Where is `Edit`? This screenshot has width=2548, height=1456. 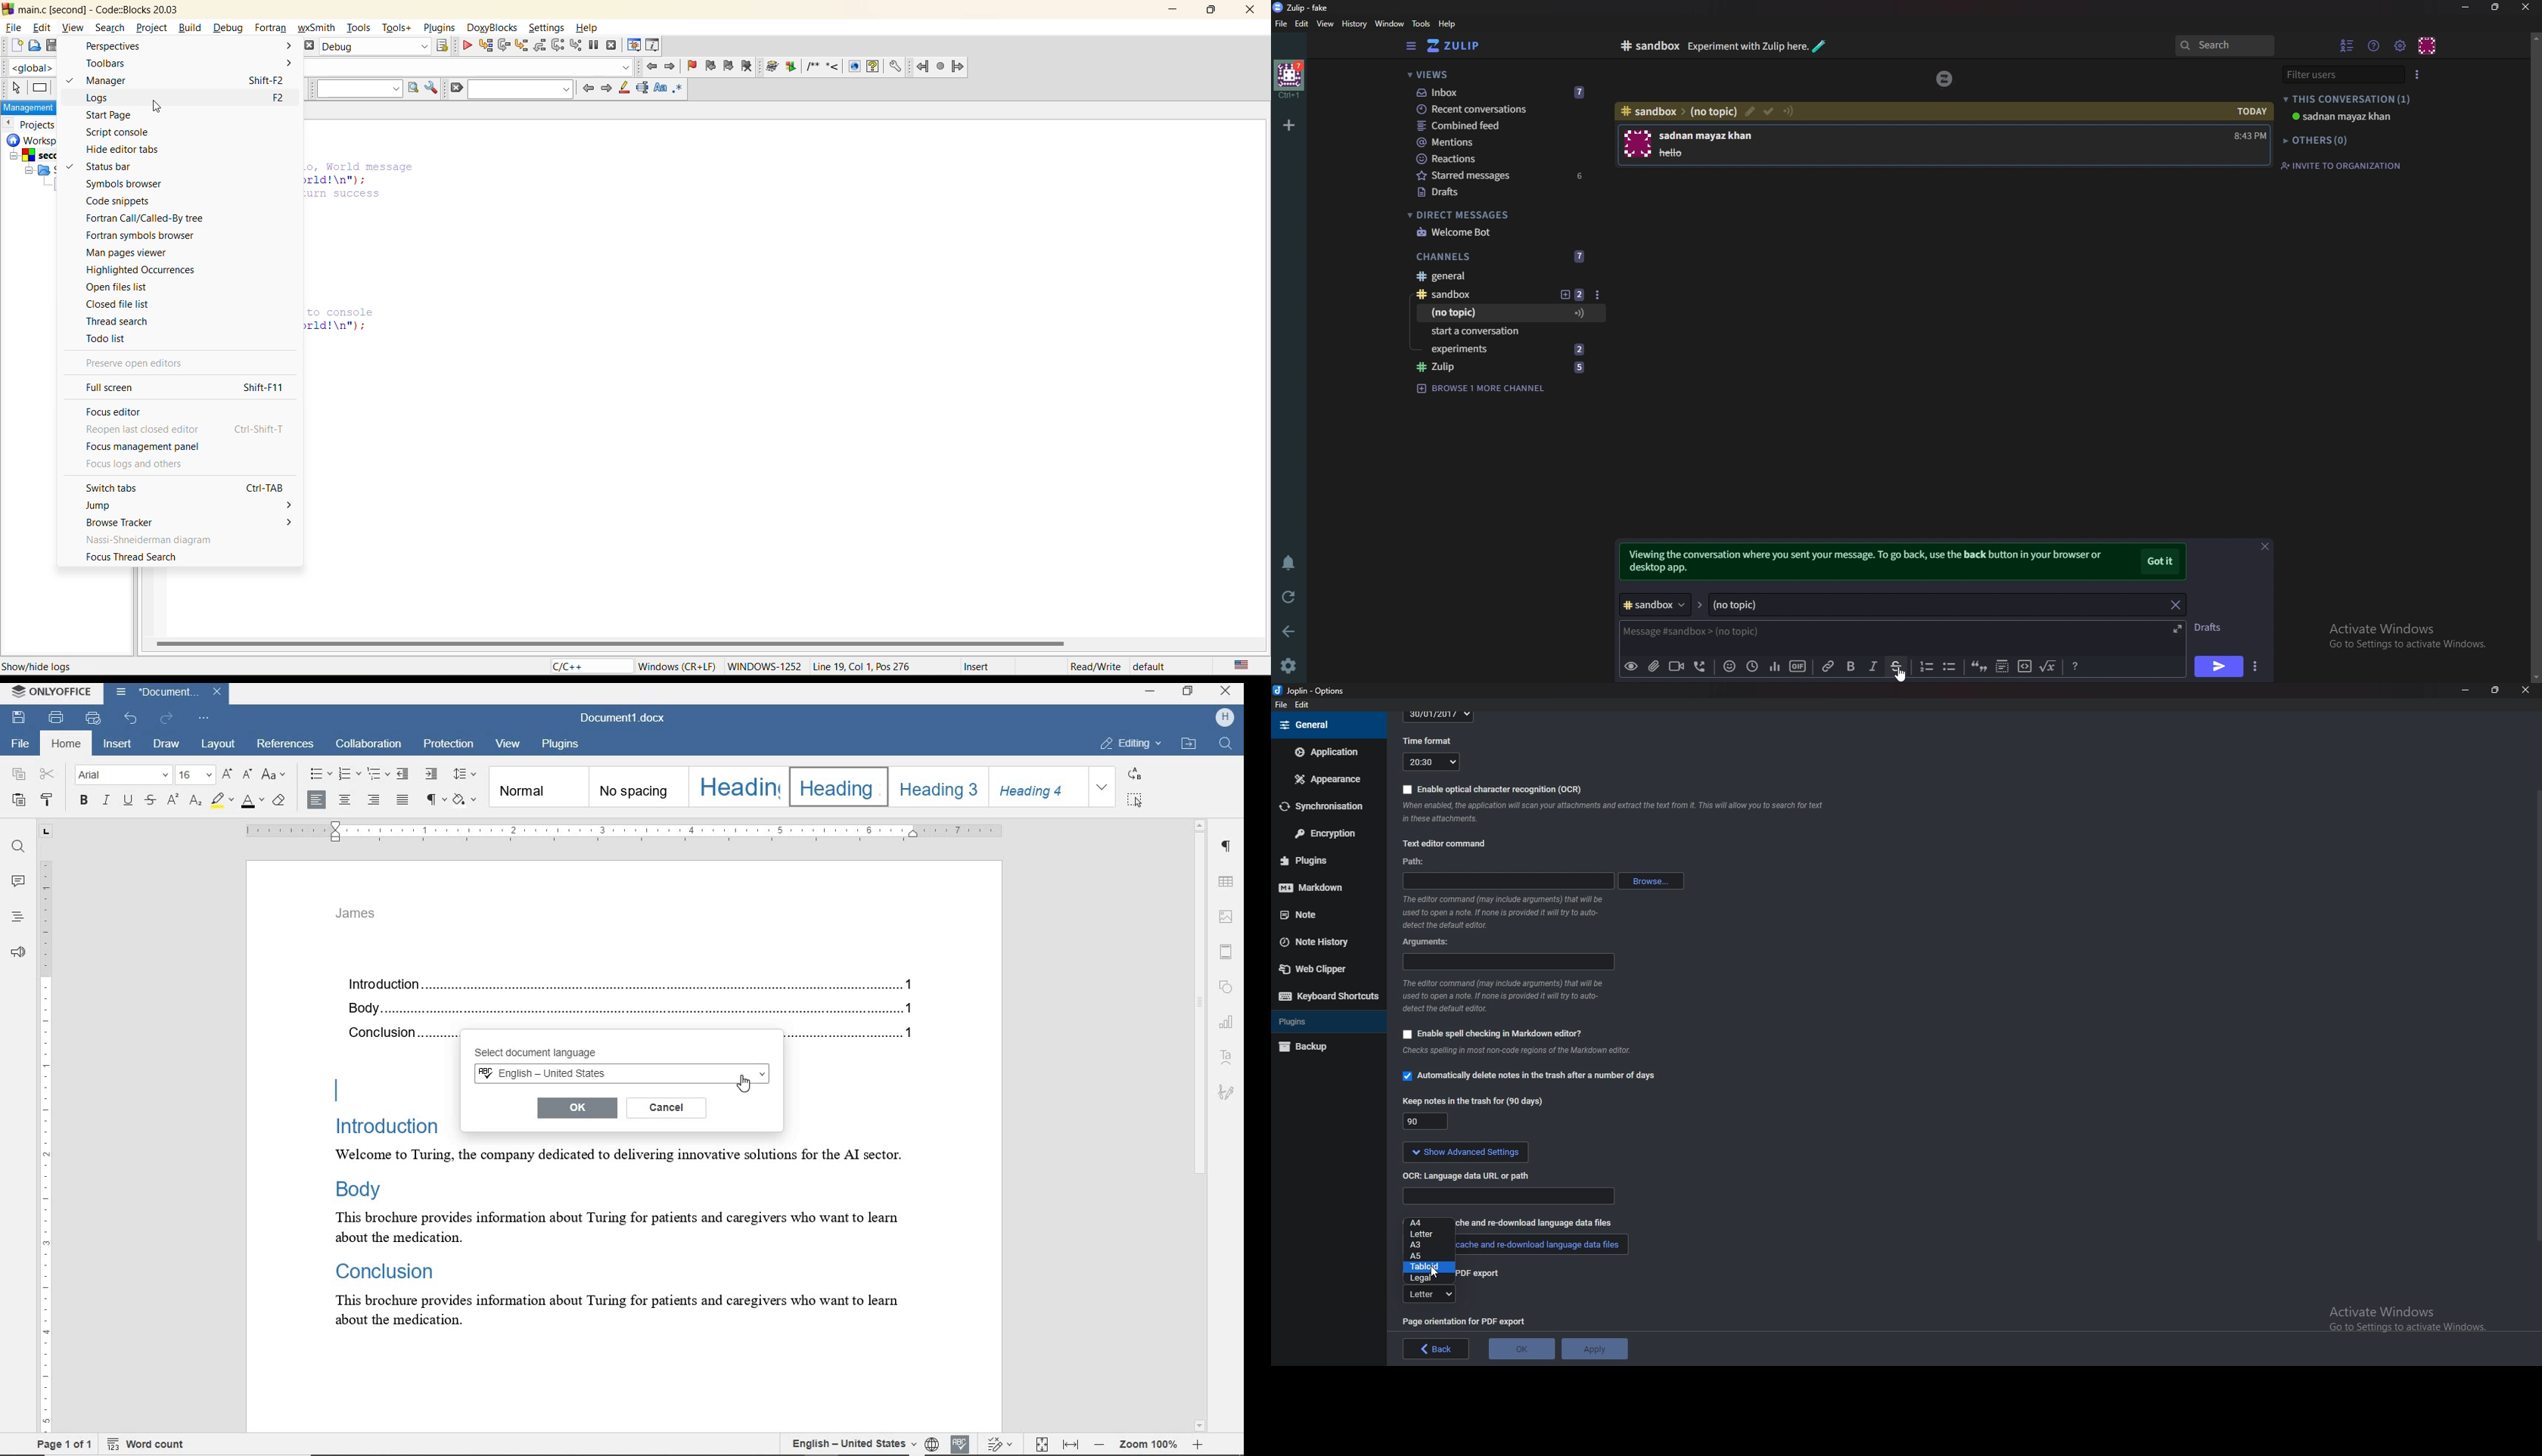 Edit is located at coordinates (1304, 24).